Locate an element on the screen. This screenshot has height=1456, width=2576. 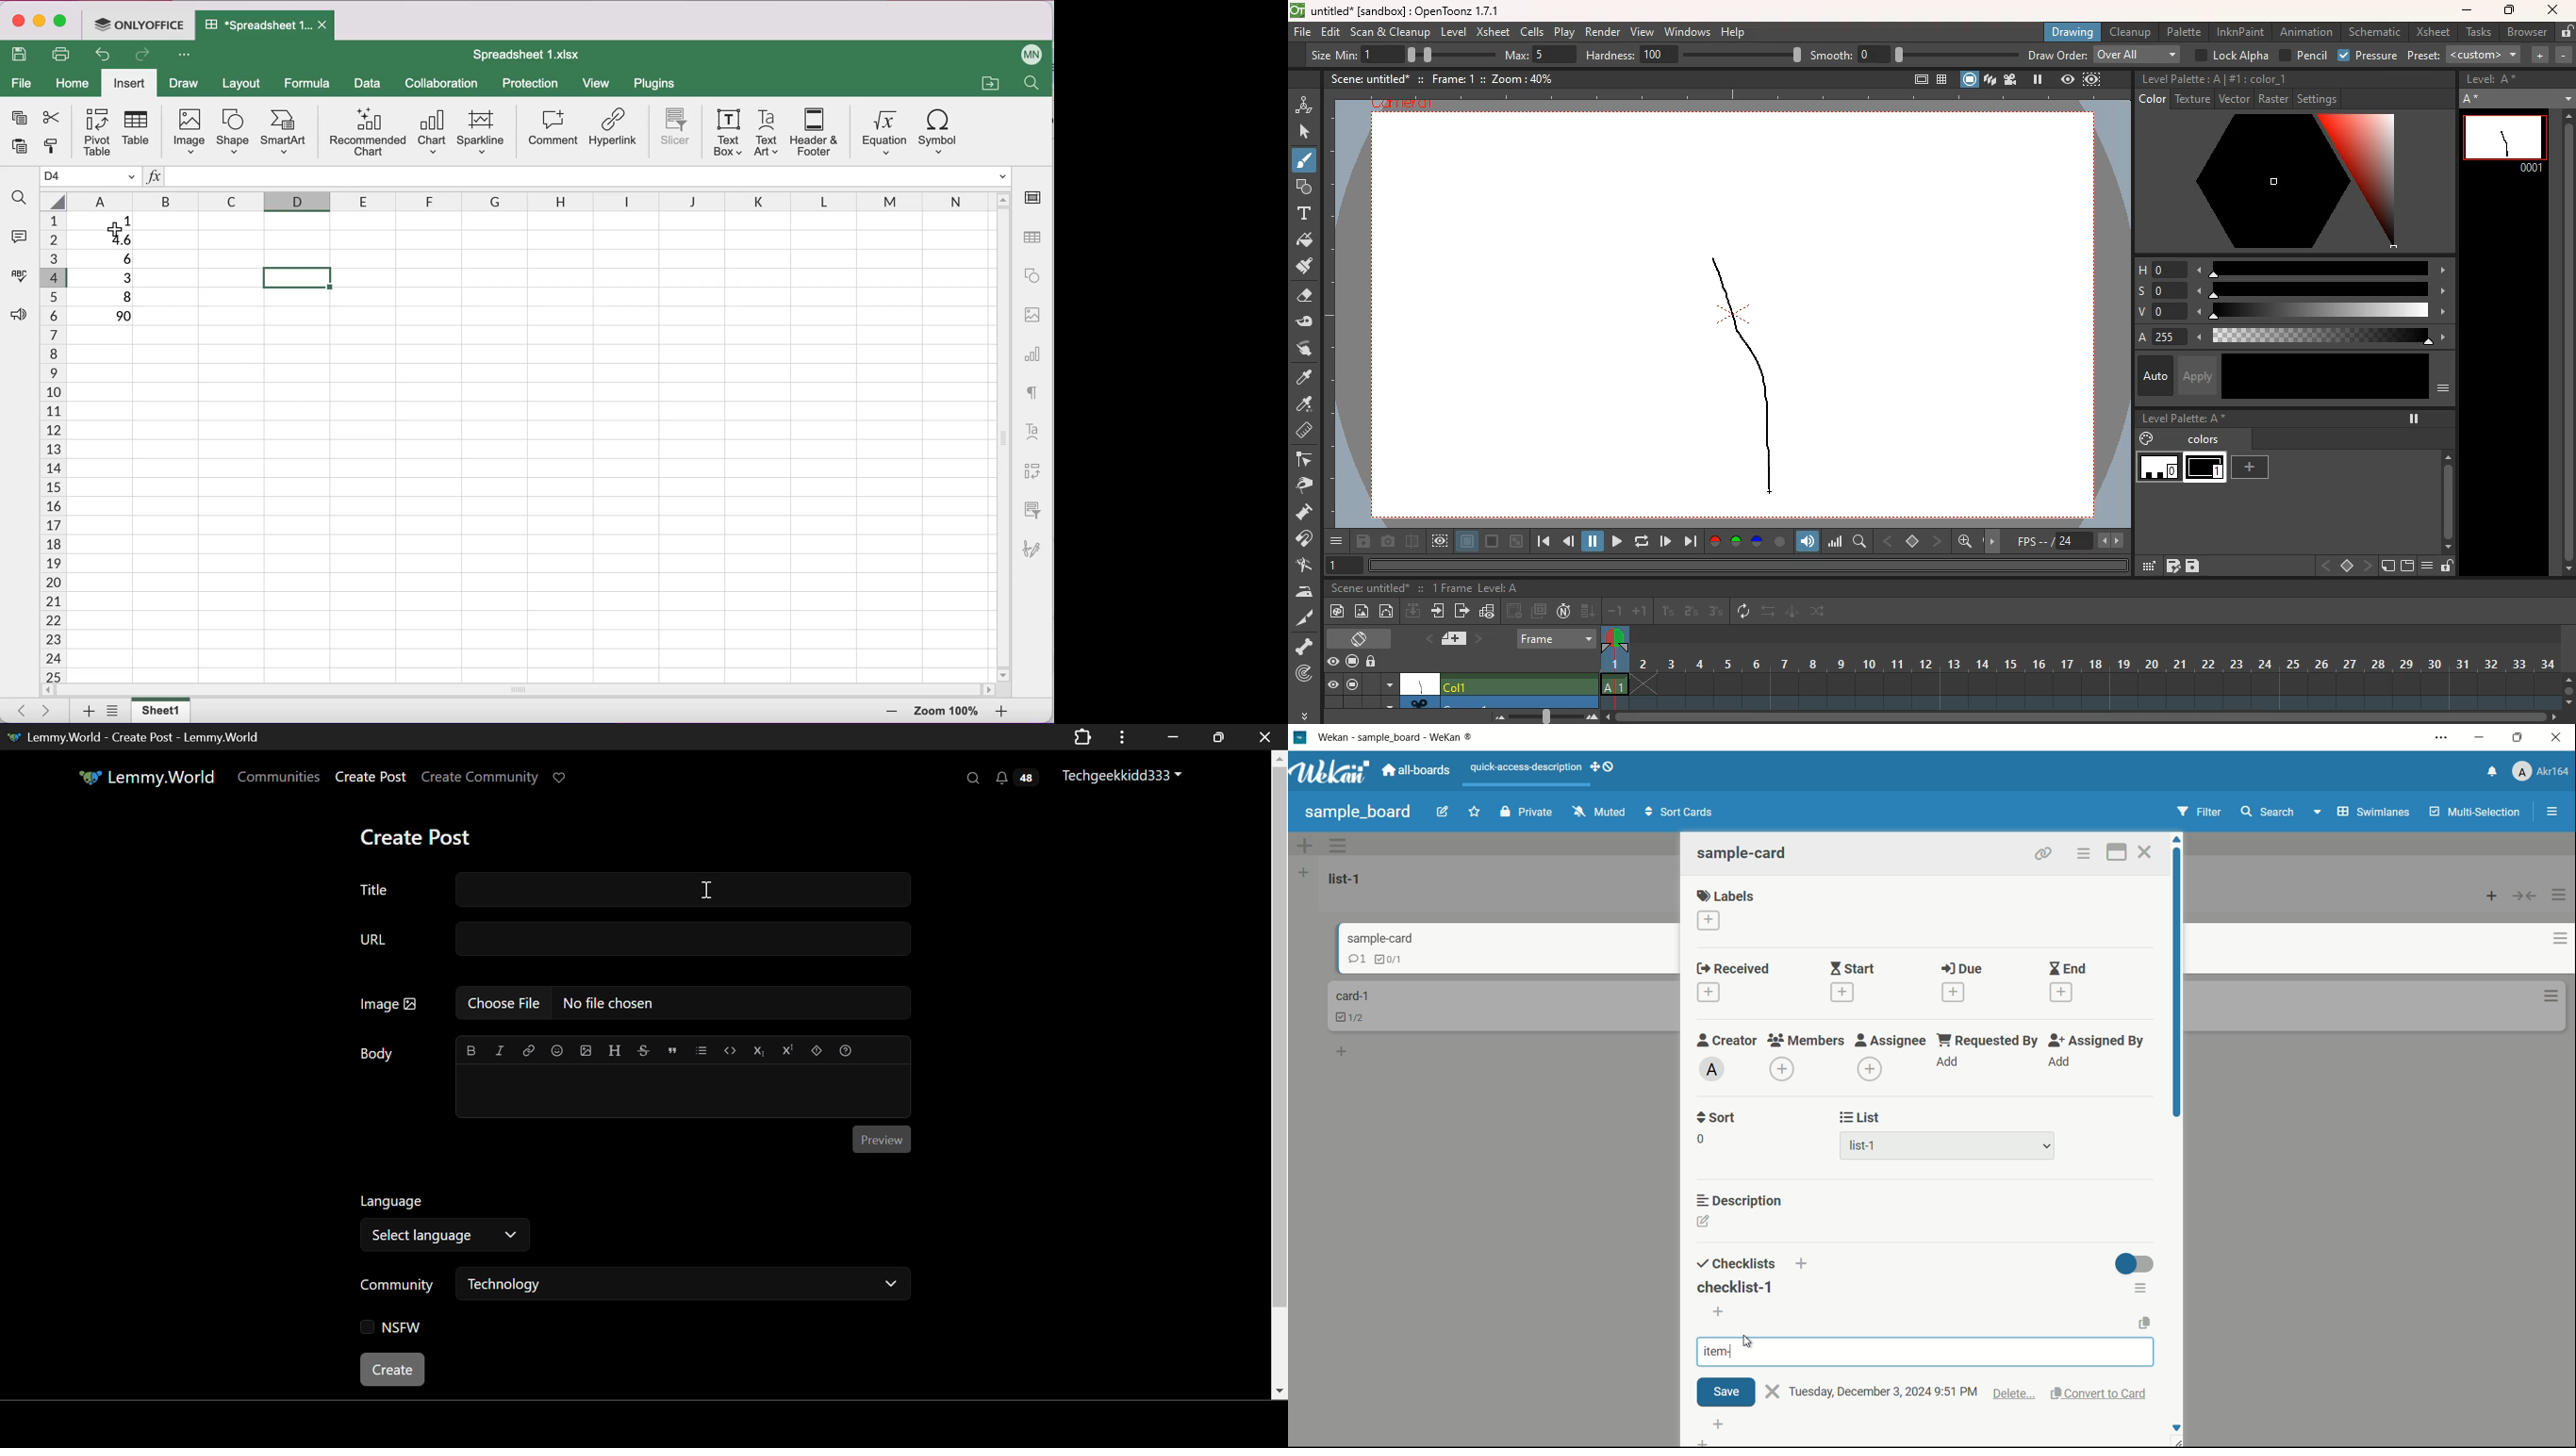
multi-selection is located at coordinates (2475, 812).